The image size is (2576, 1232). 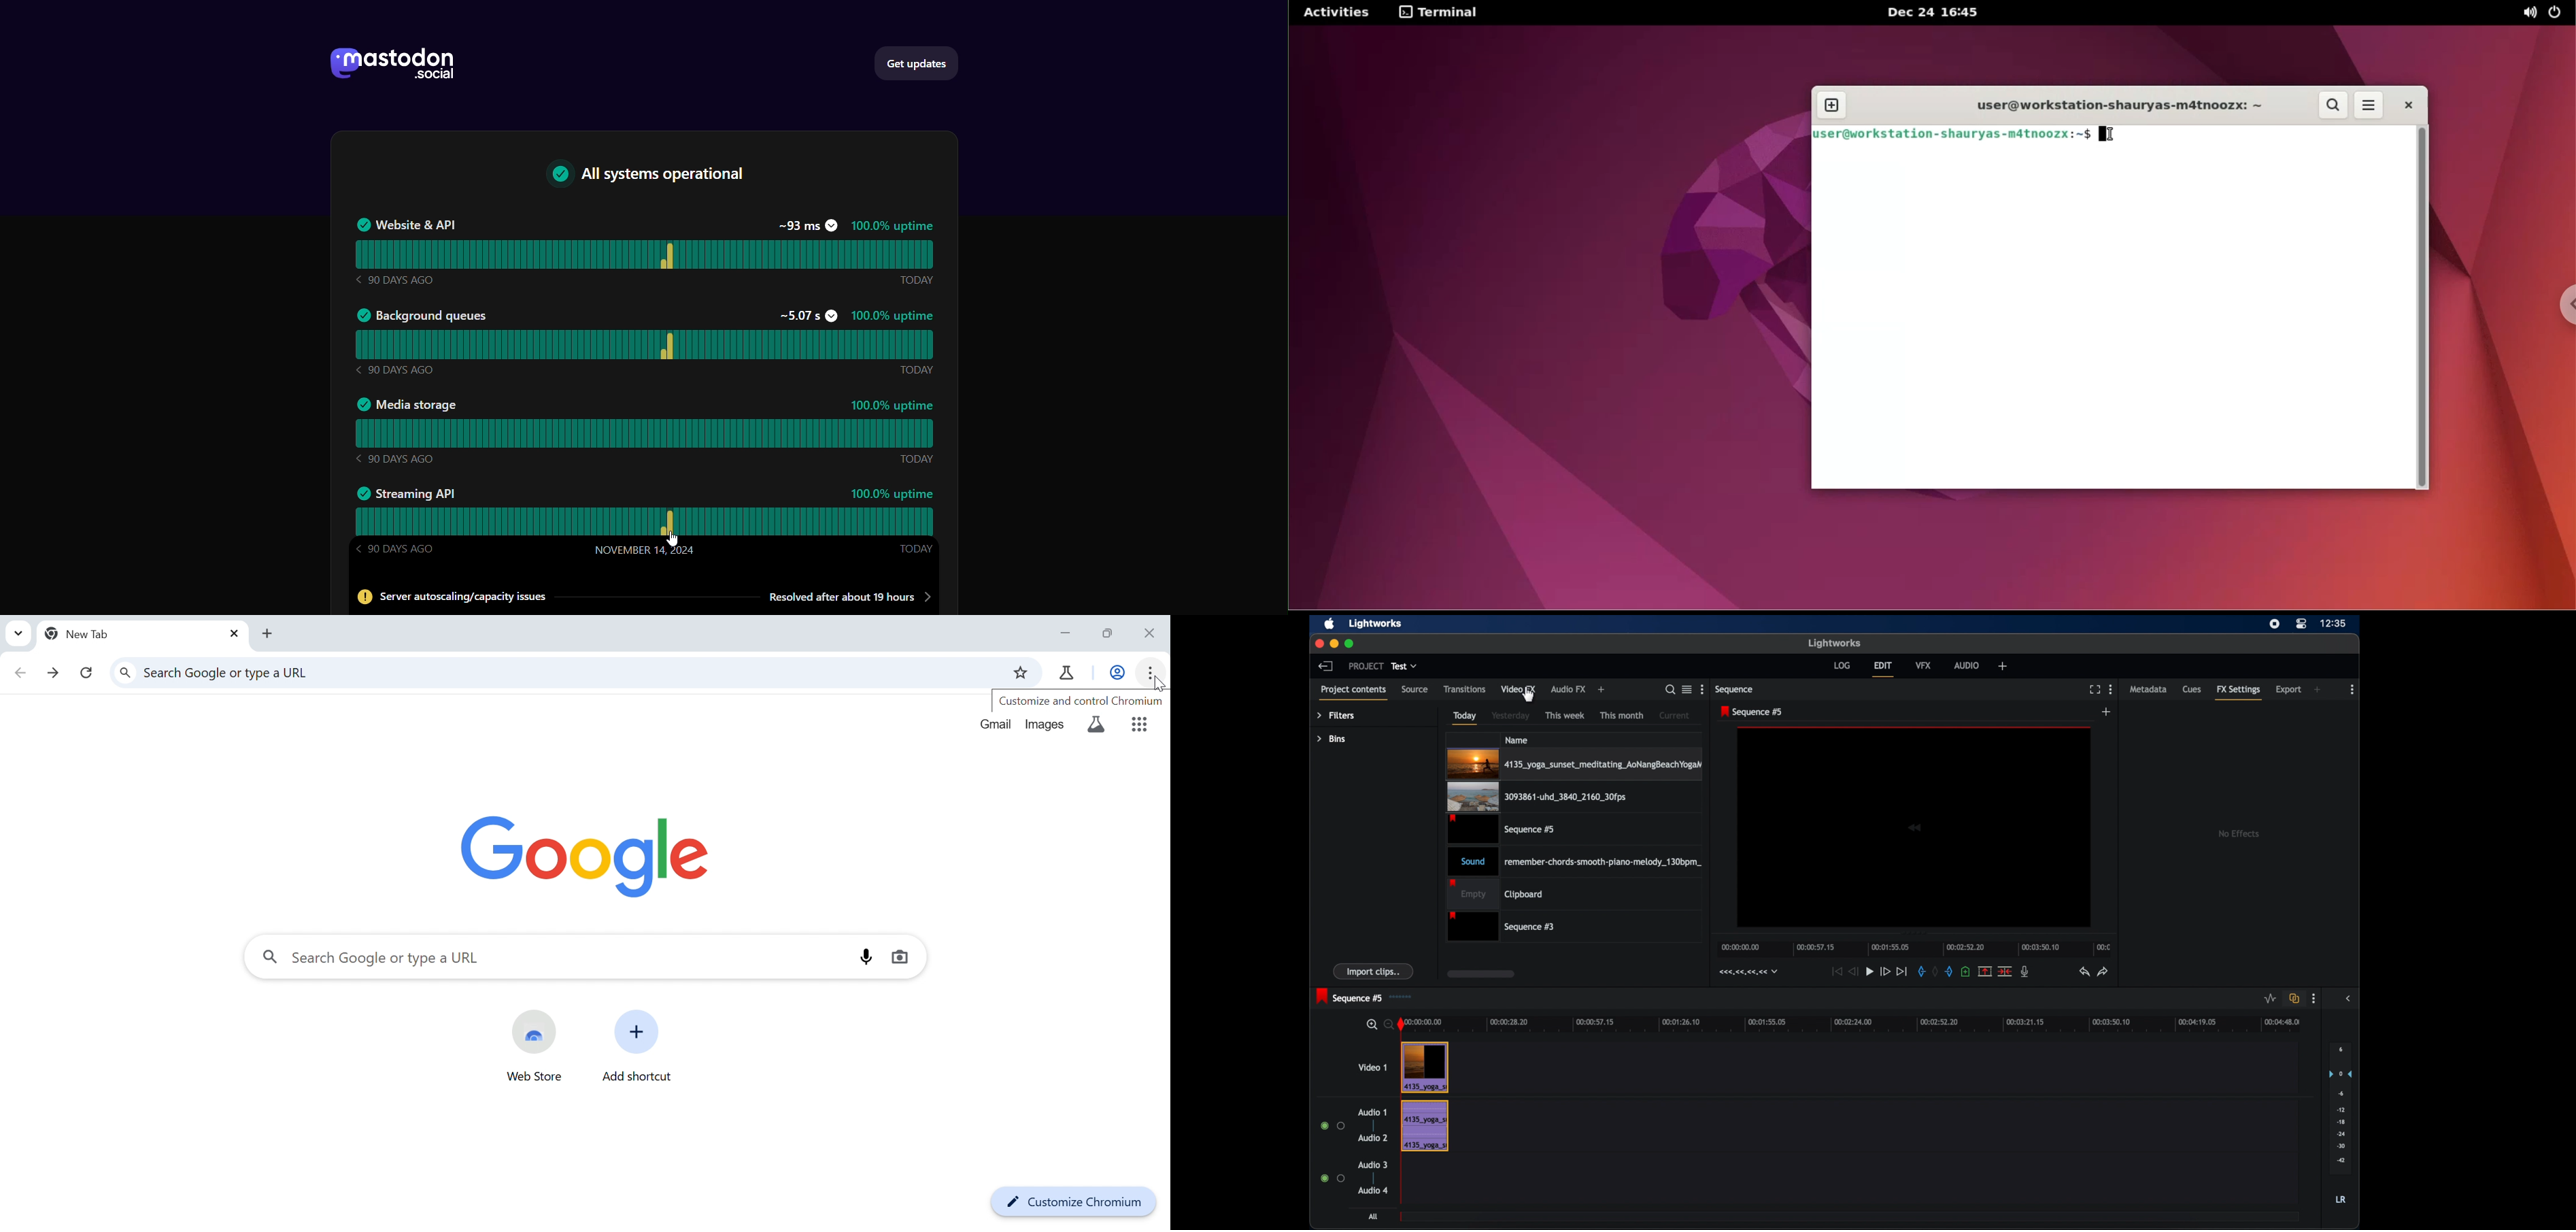 What do you see at coordinates (1332, 739) in the screenshot?
I see `bins` at bounding box center [1332, 739].